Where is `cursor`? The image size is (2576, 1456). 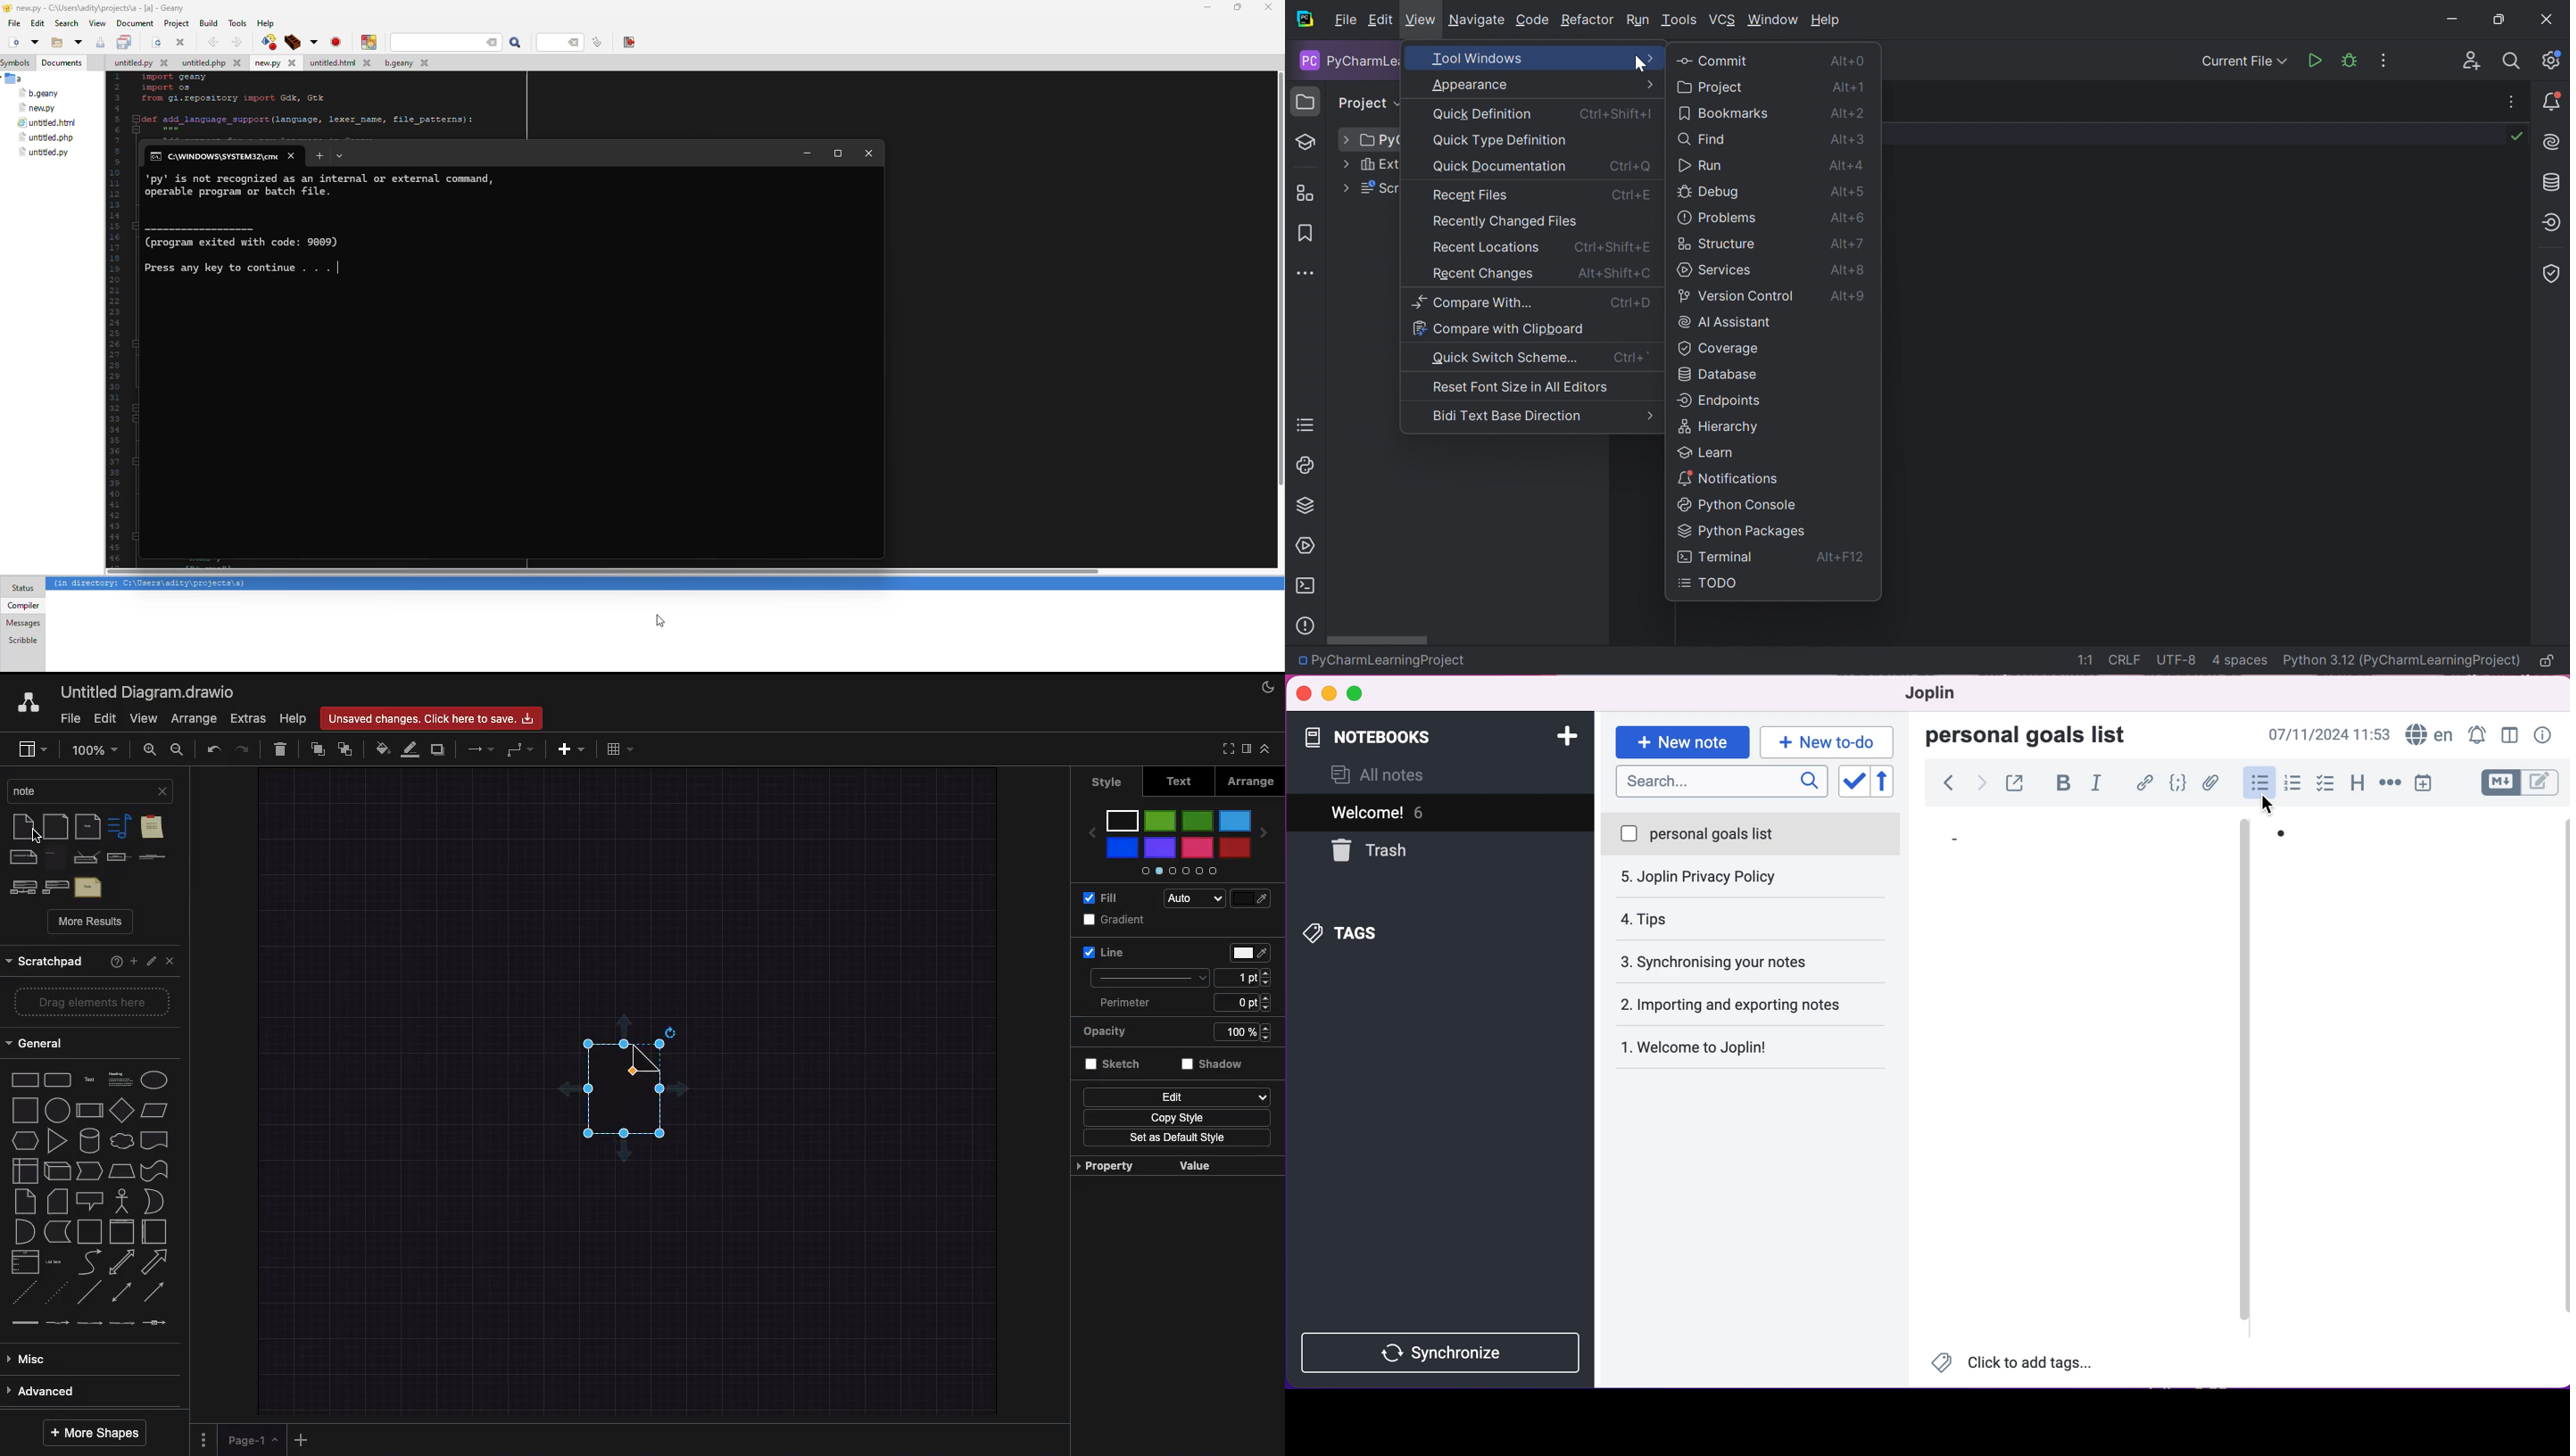 cursor is located at coordinates (2267, 802).